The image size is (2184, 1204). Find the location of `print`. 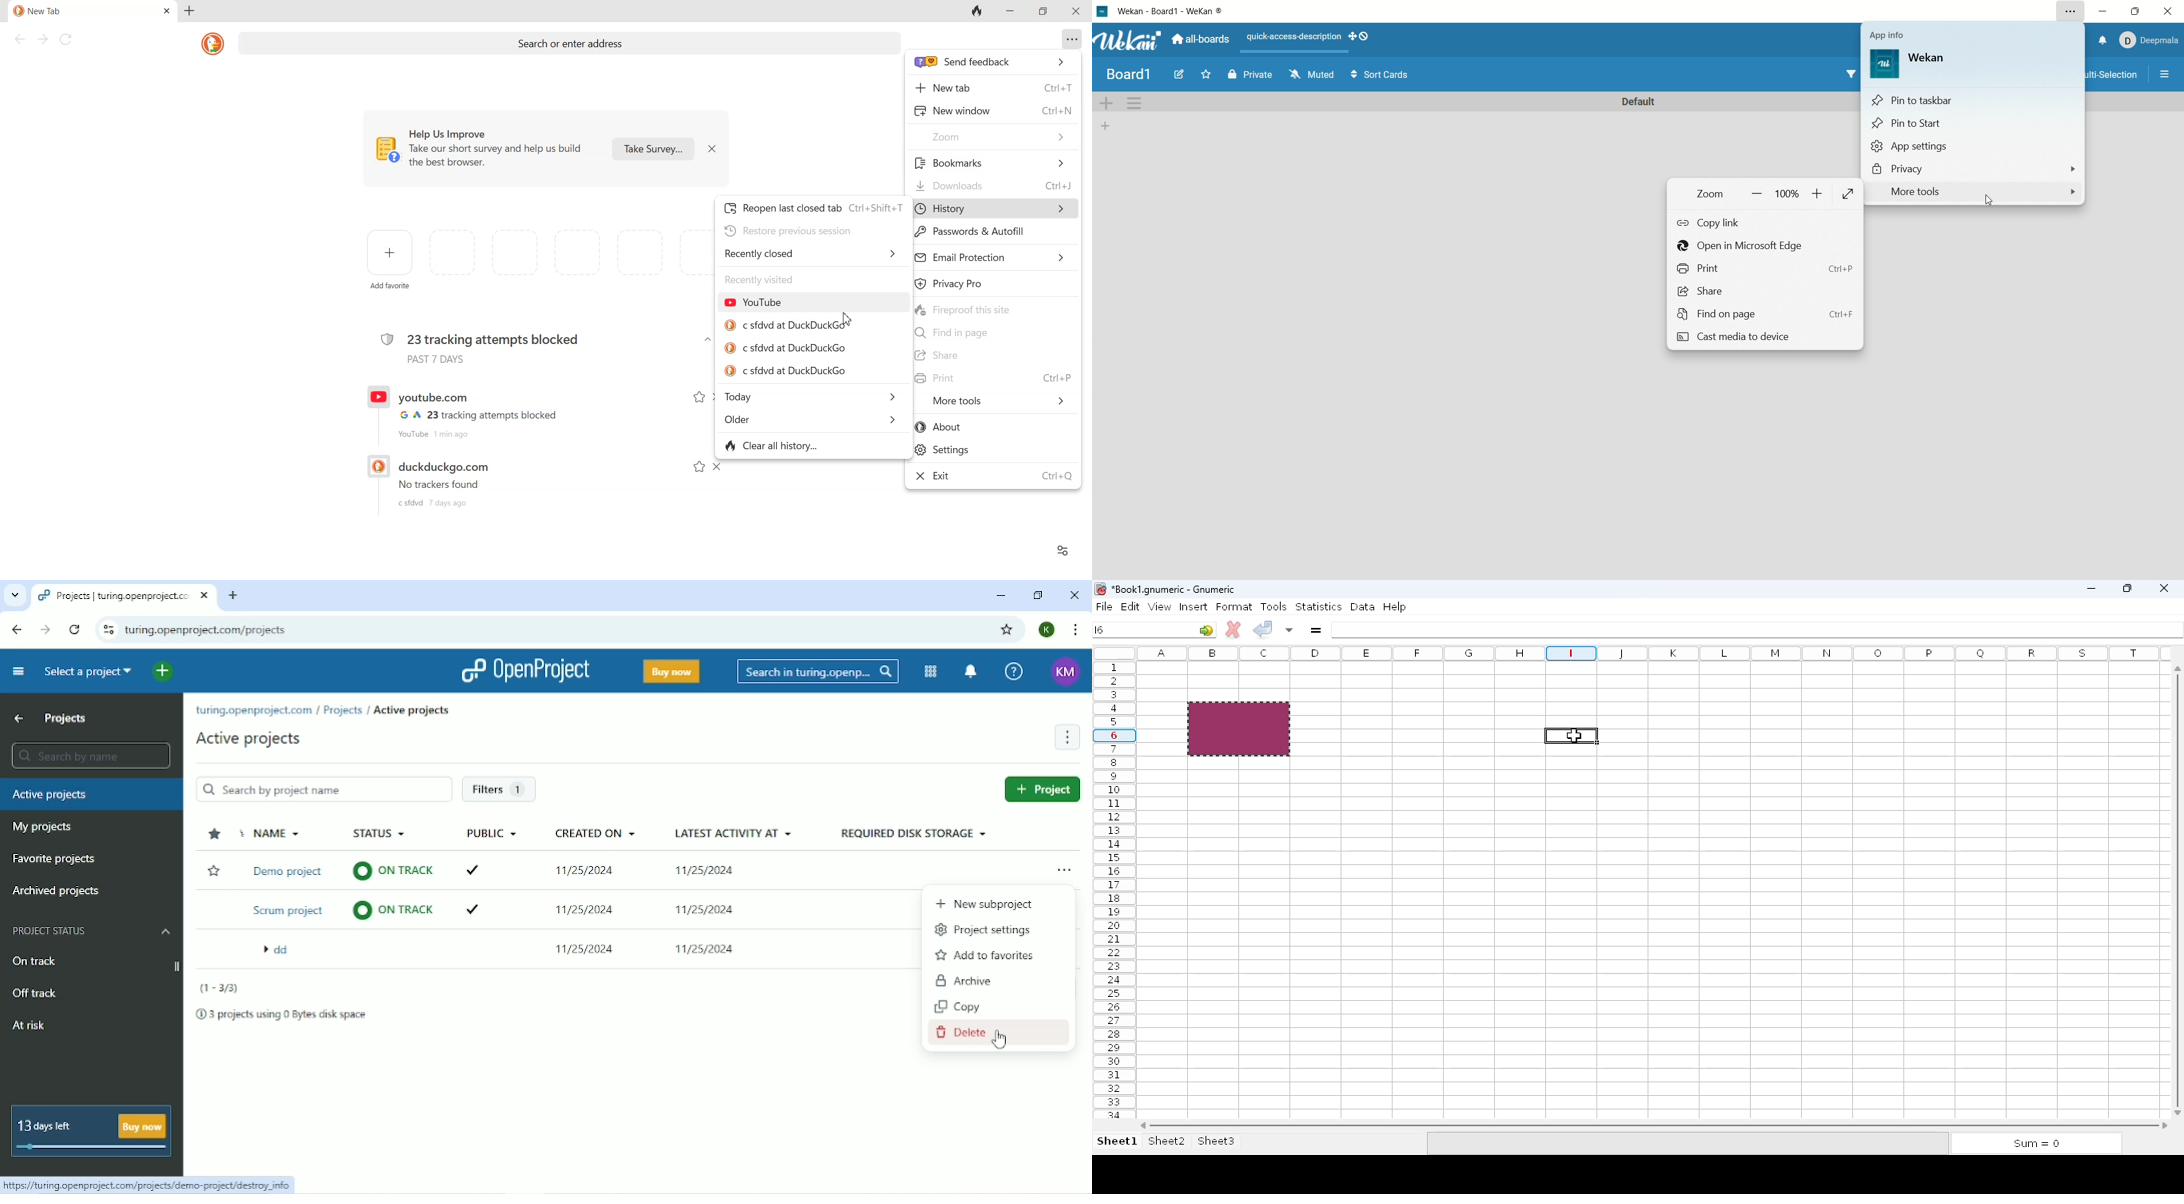

print is located at coordinates (1766, 268).